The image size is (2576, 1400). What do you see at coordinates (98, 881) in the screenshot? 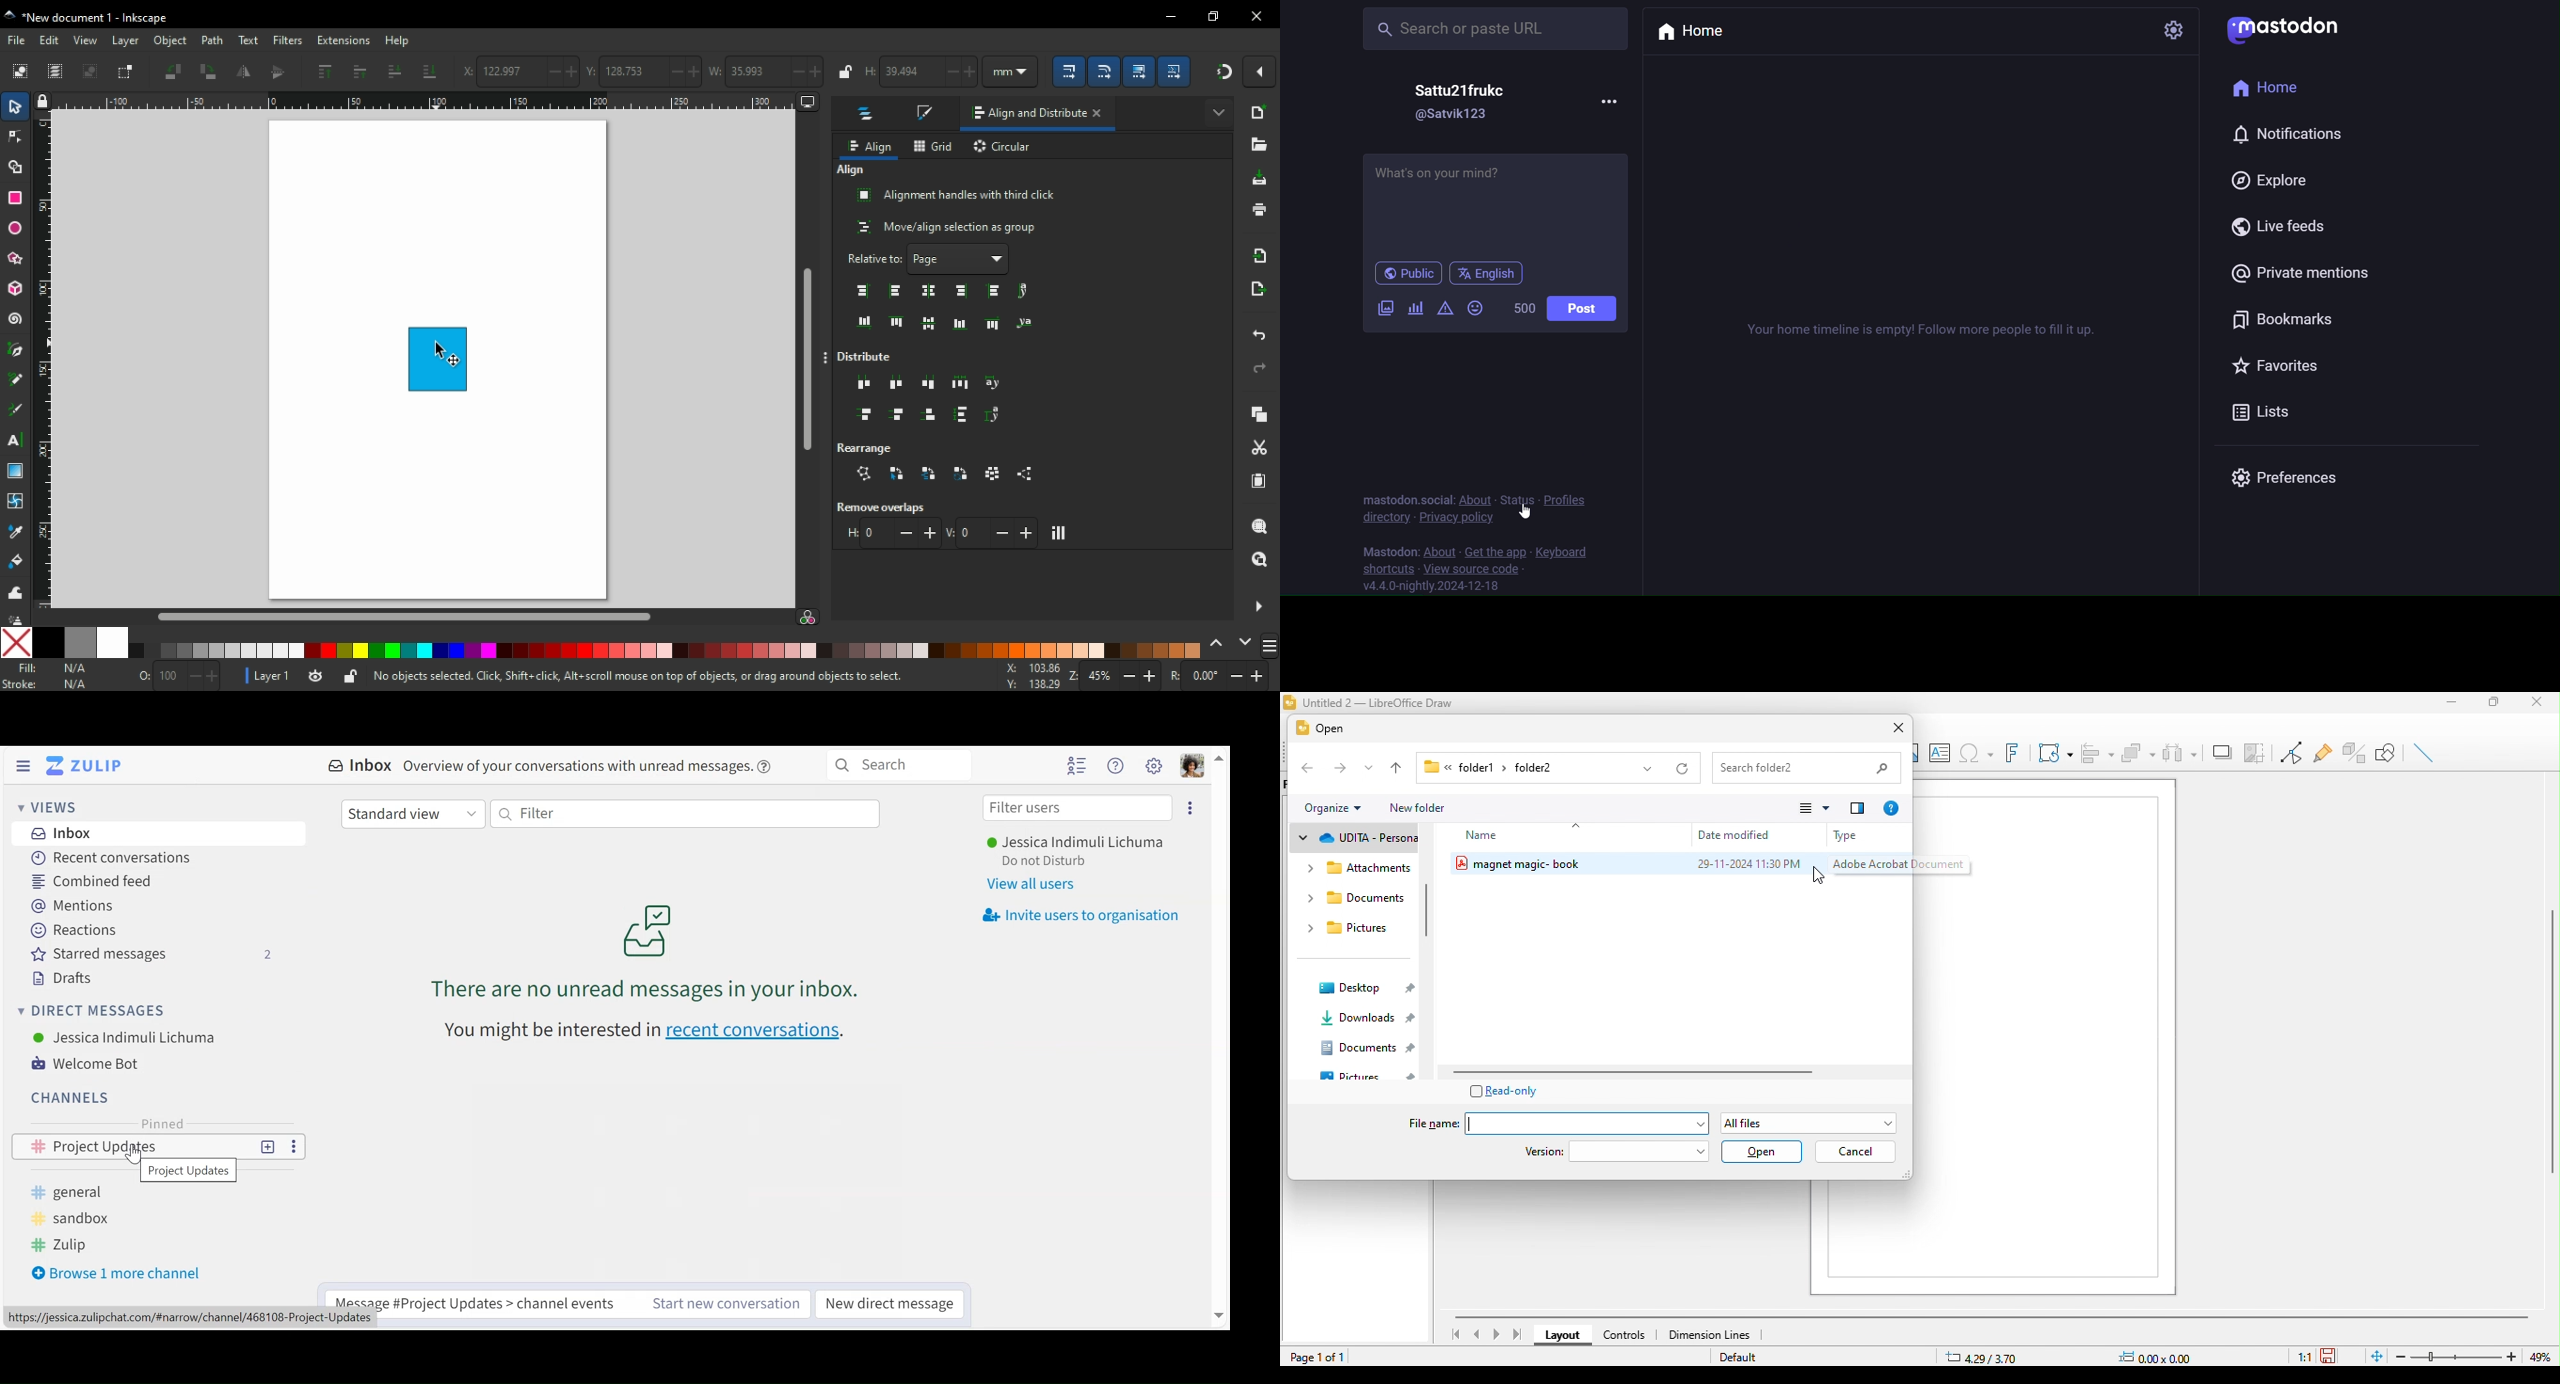
I see `Combined feed` at bounding box center [98, 881].